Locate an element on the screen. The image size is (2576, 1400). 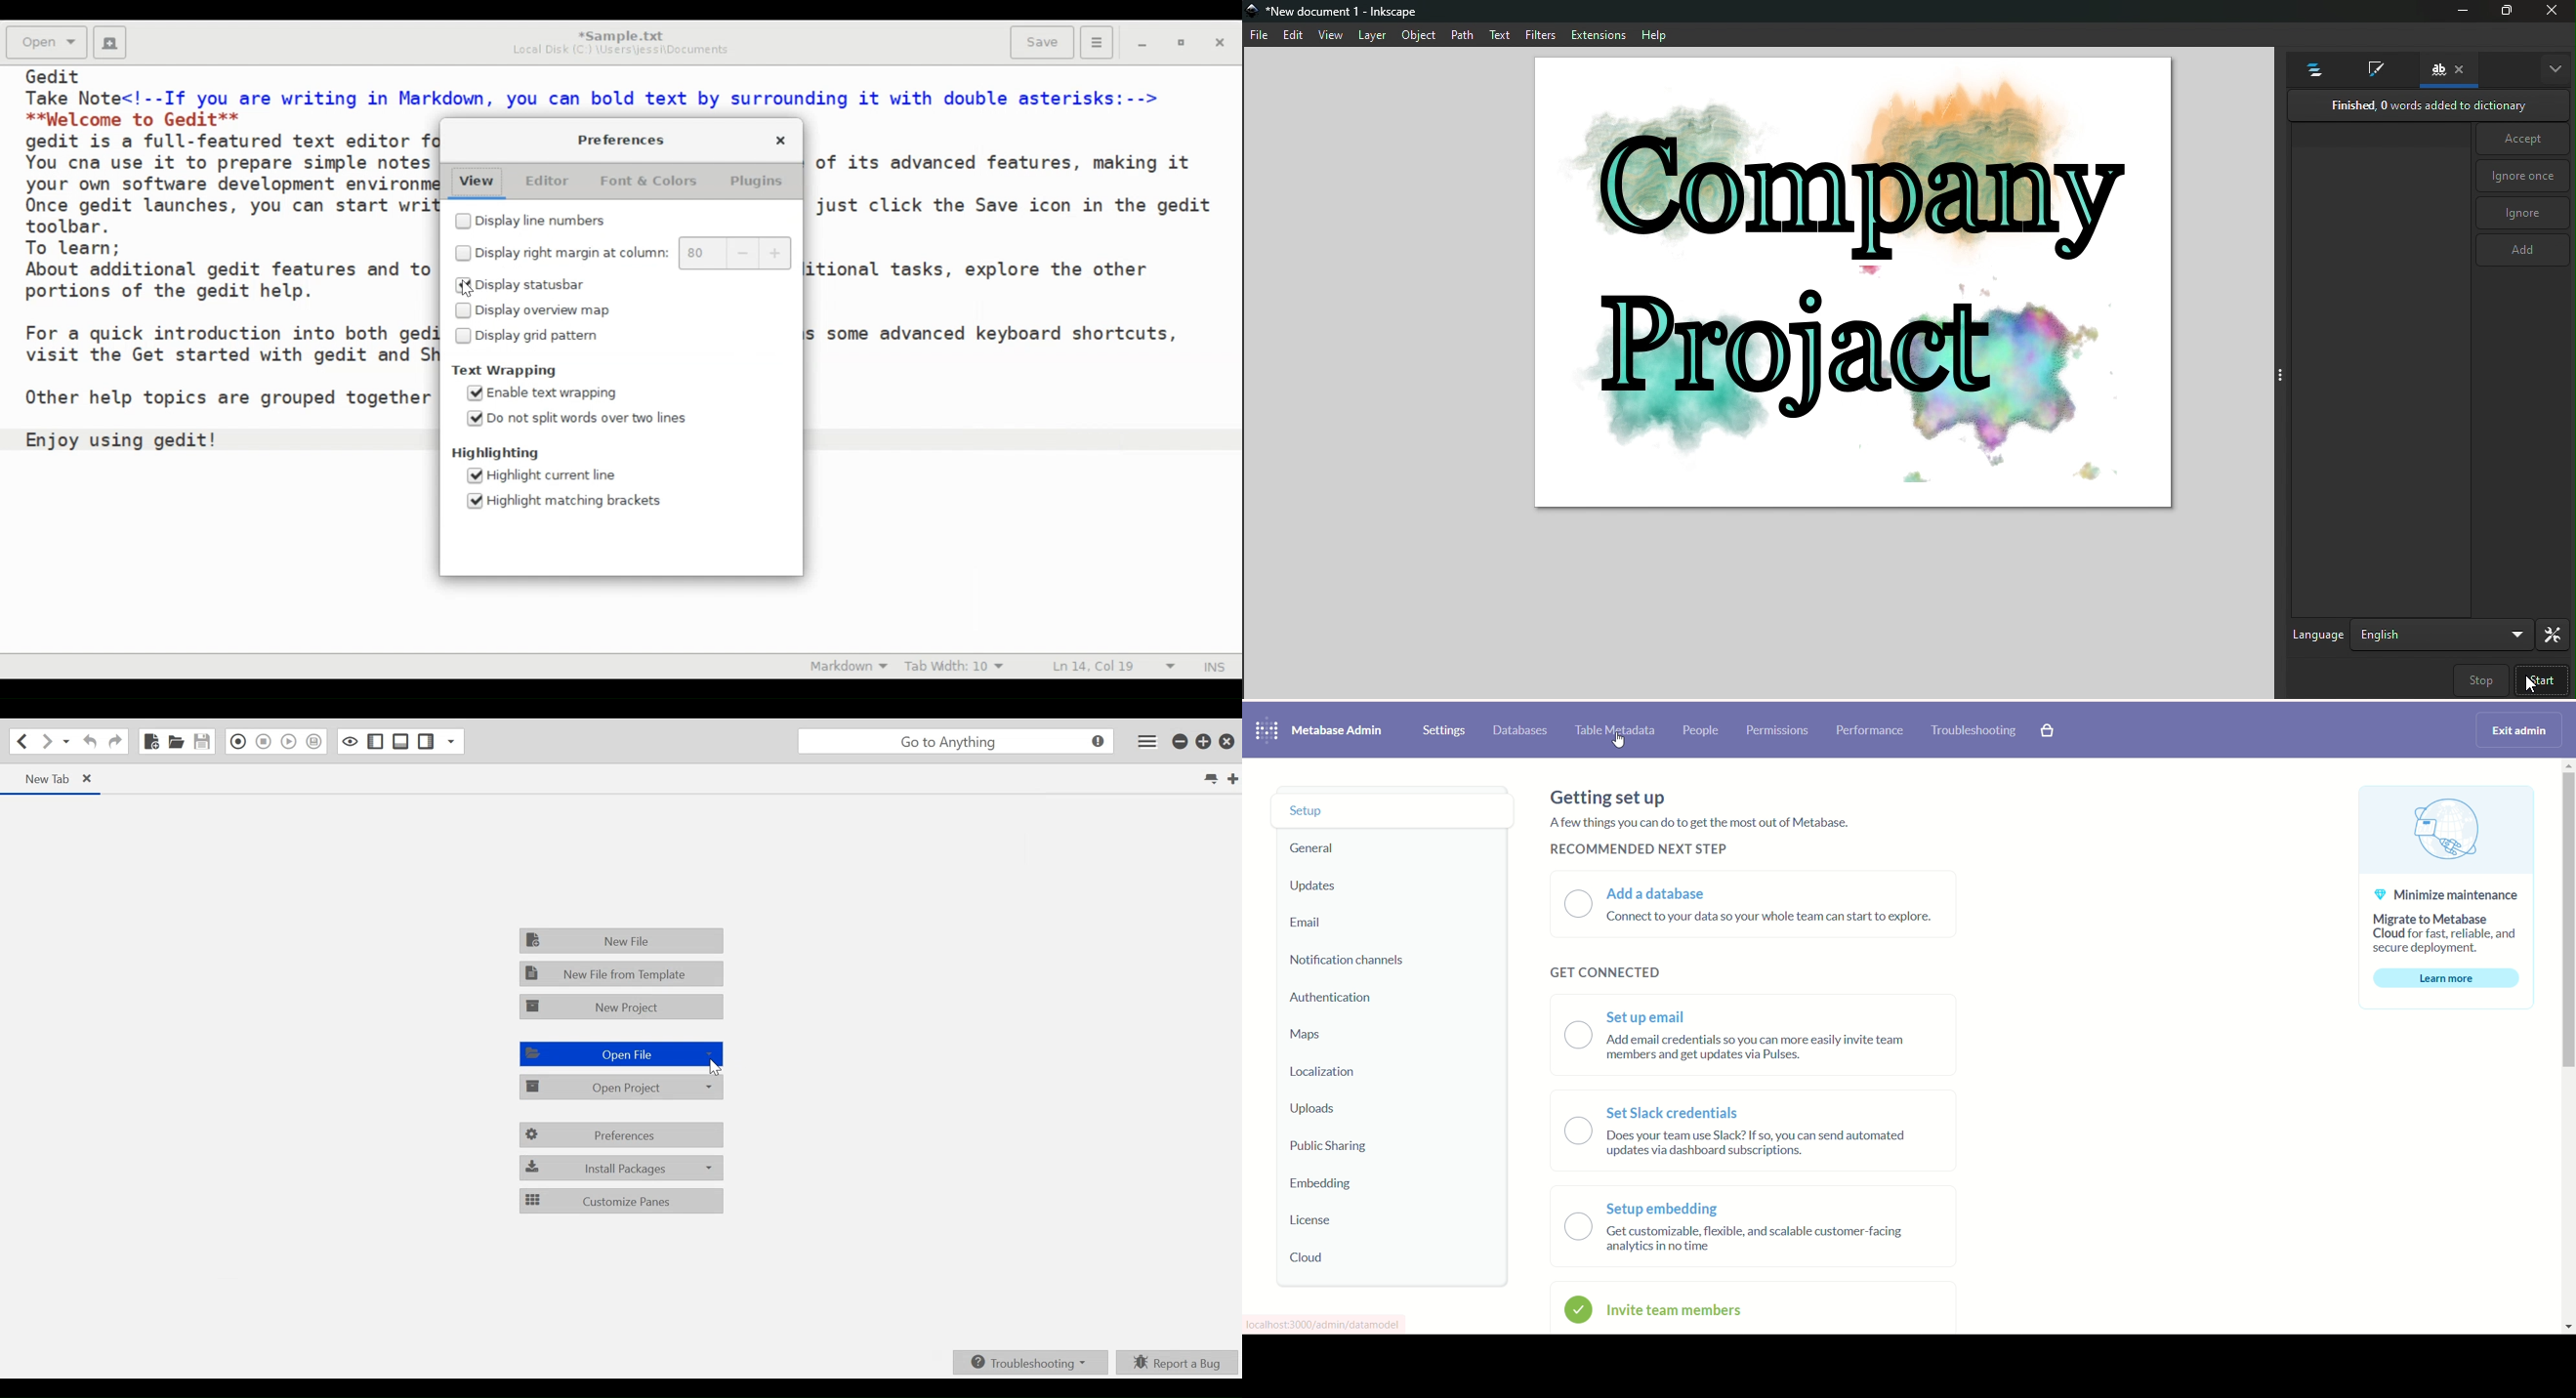
close is located at coordinates (2556, 11).